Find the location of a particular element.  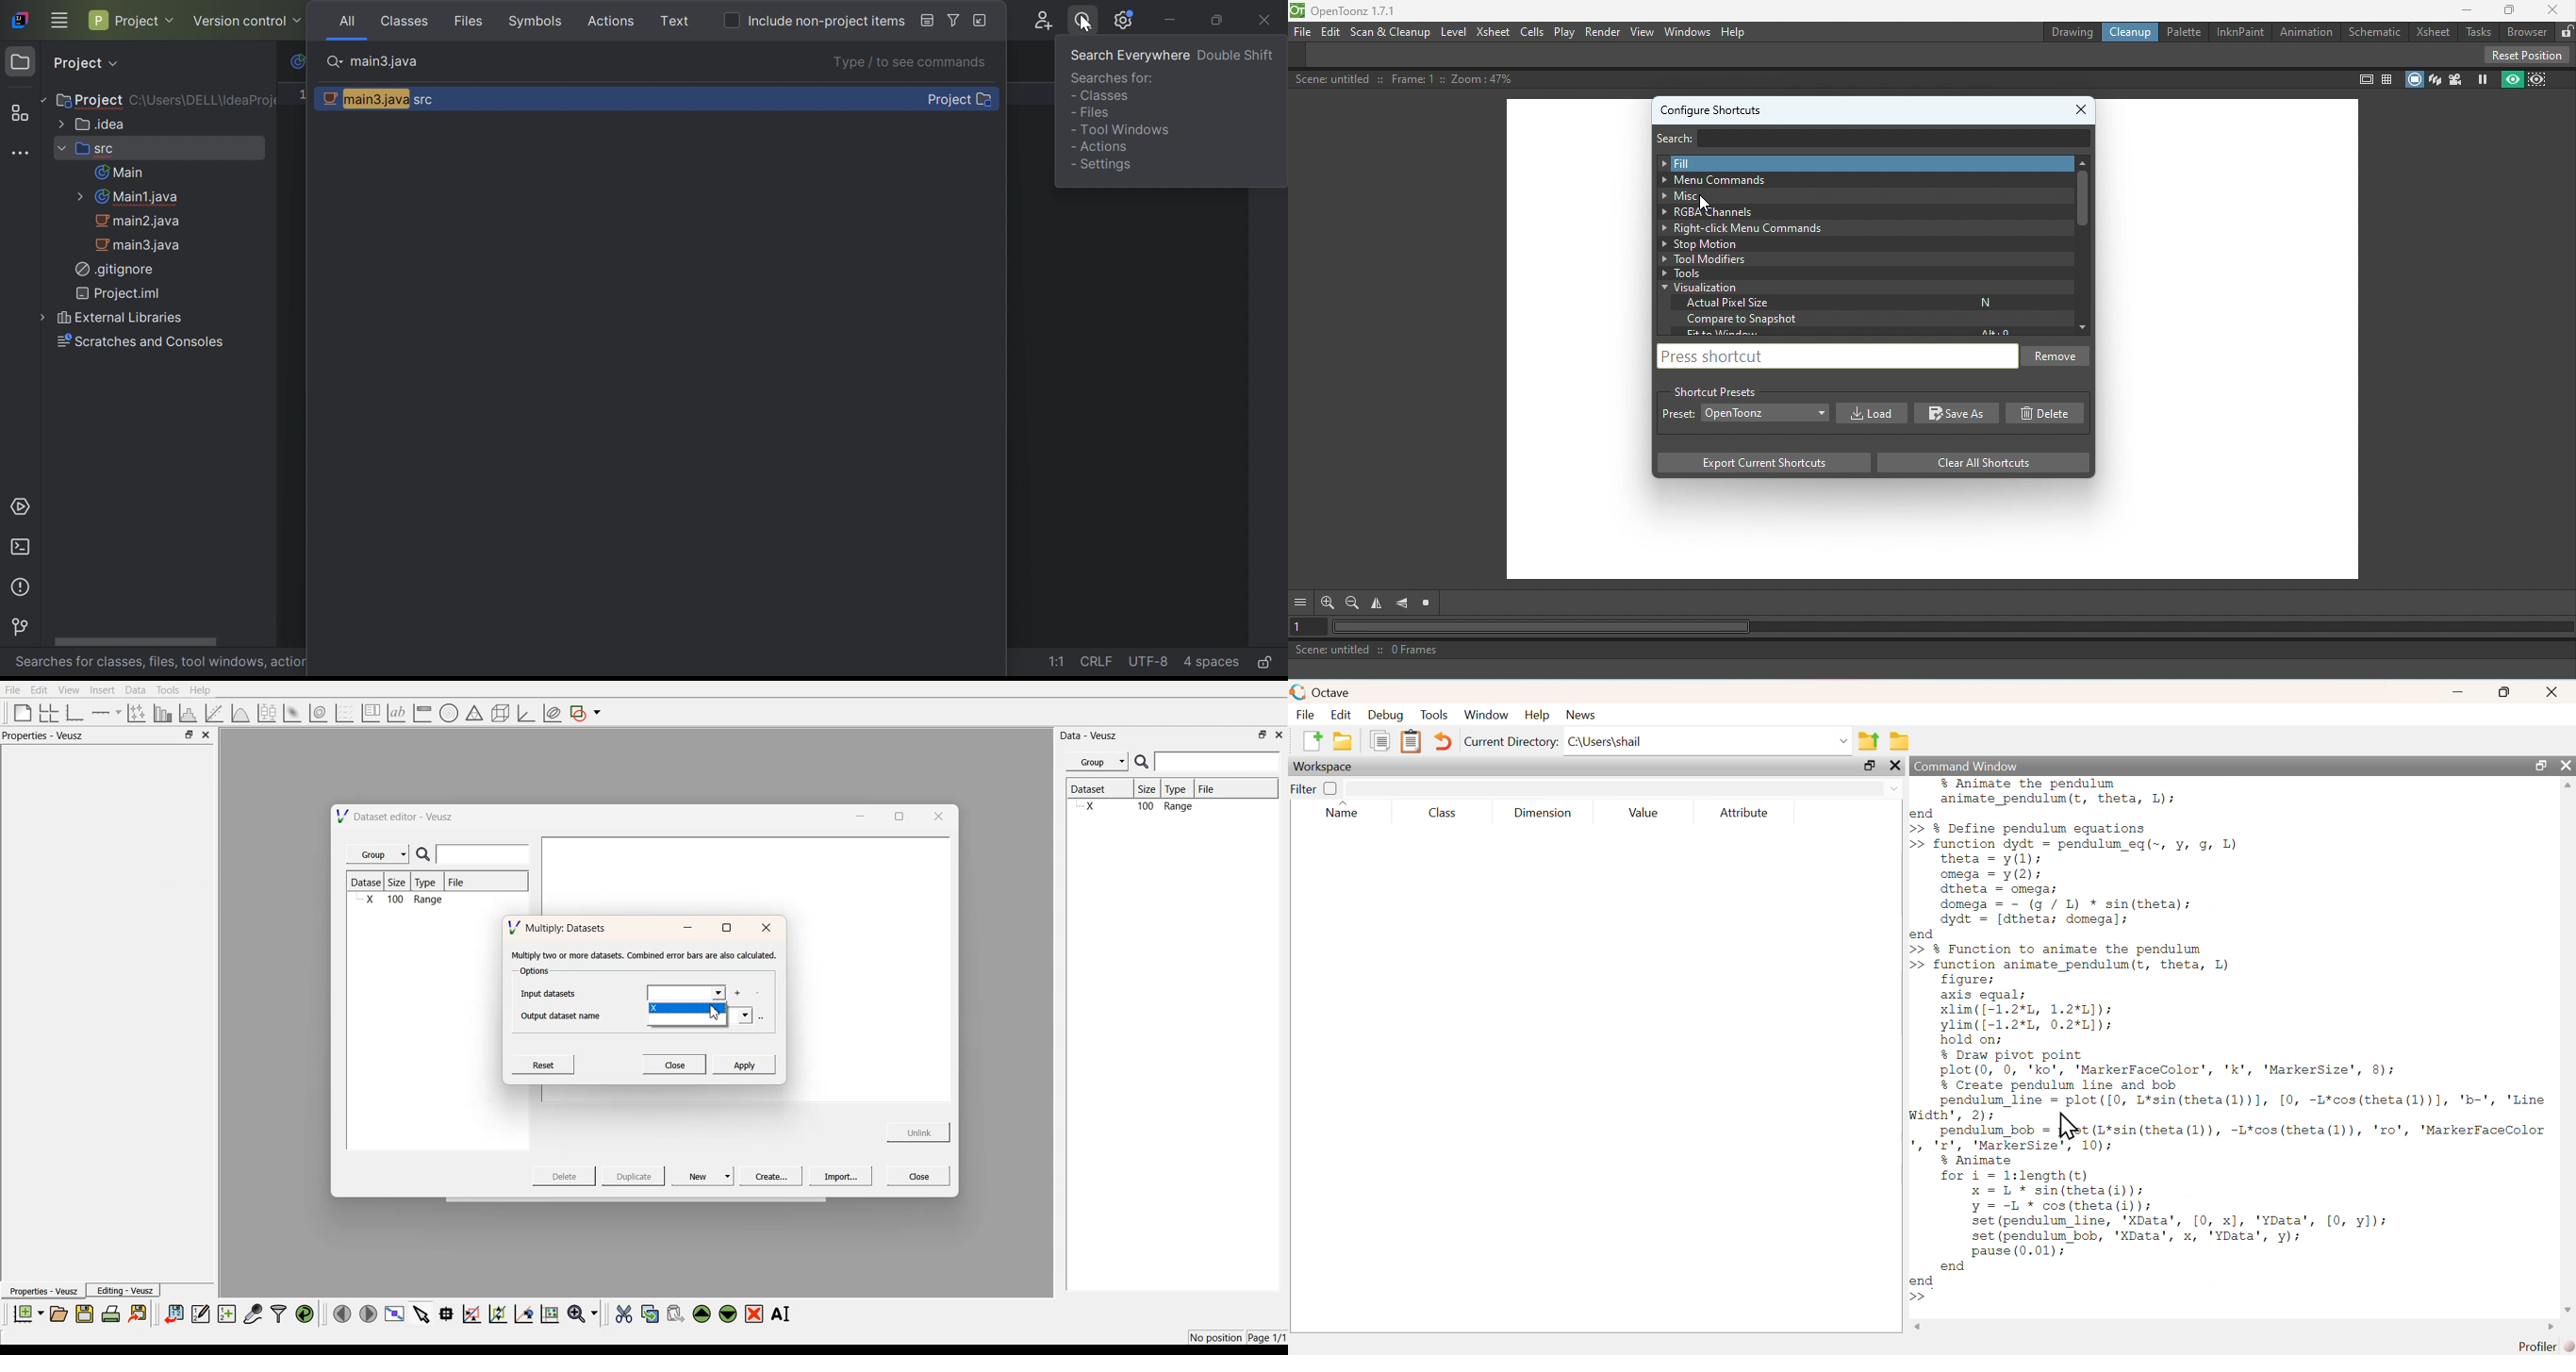

Create... is located at coordinates (769, 1176).